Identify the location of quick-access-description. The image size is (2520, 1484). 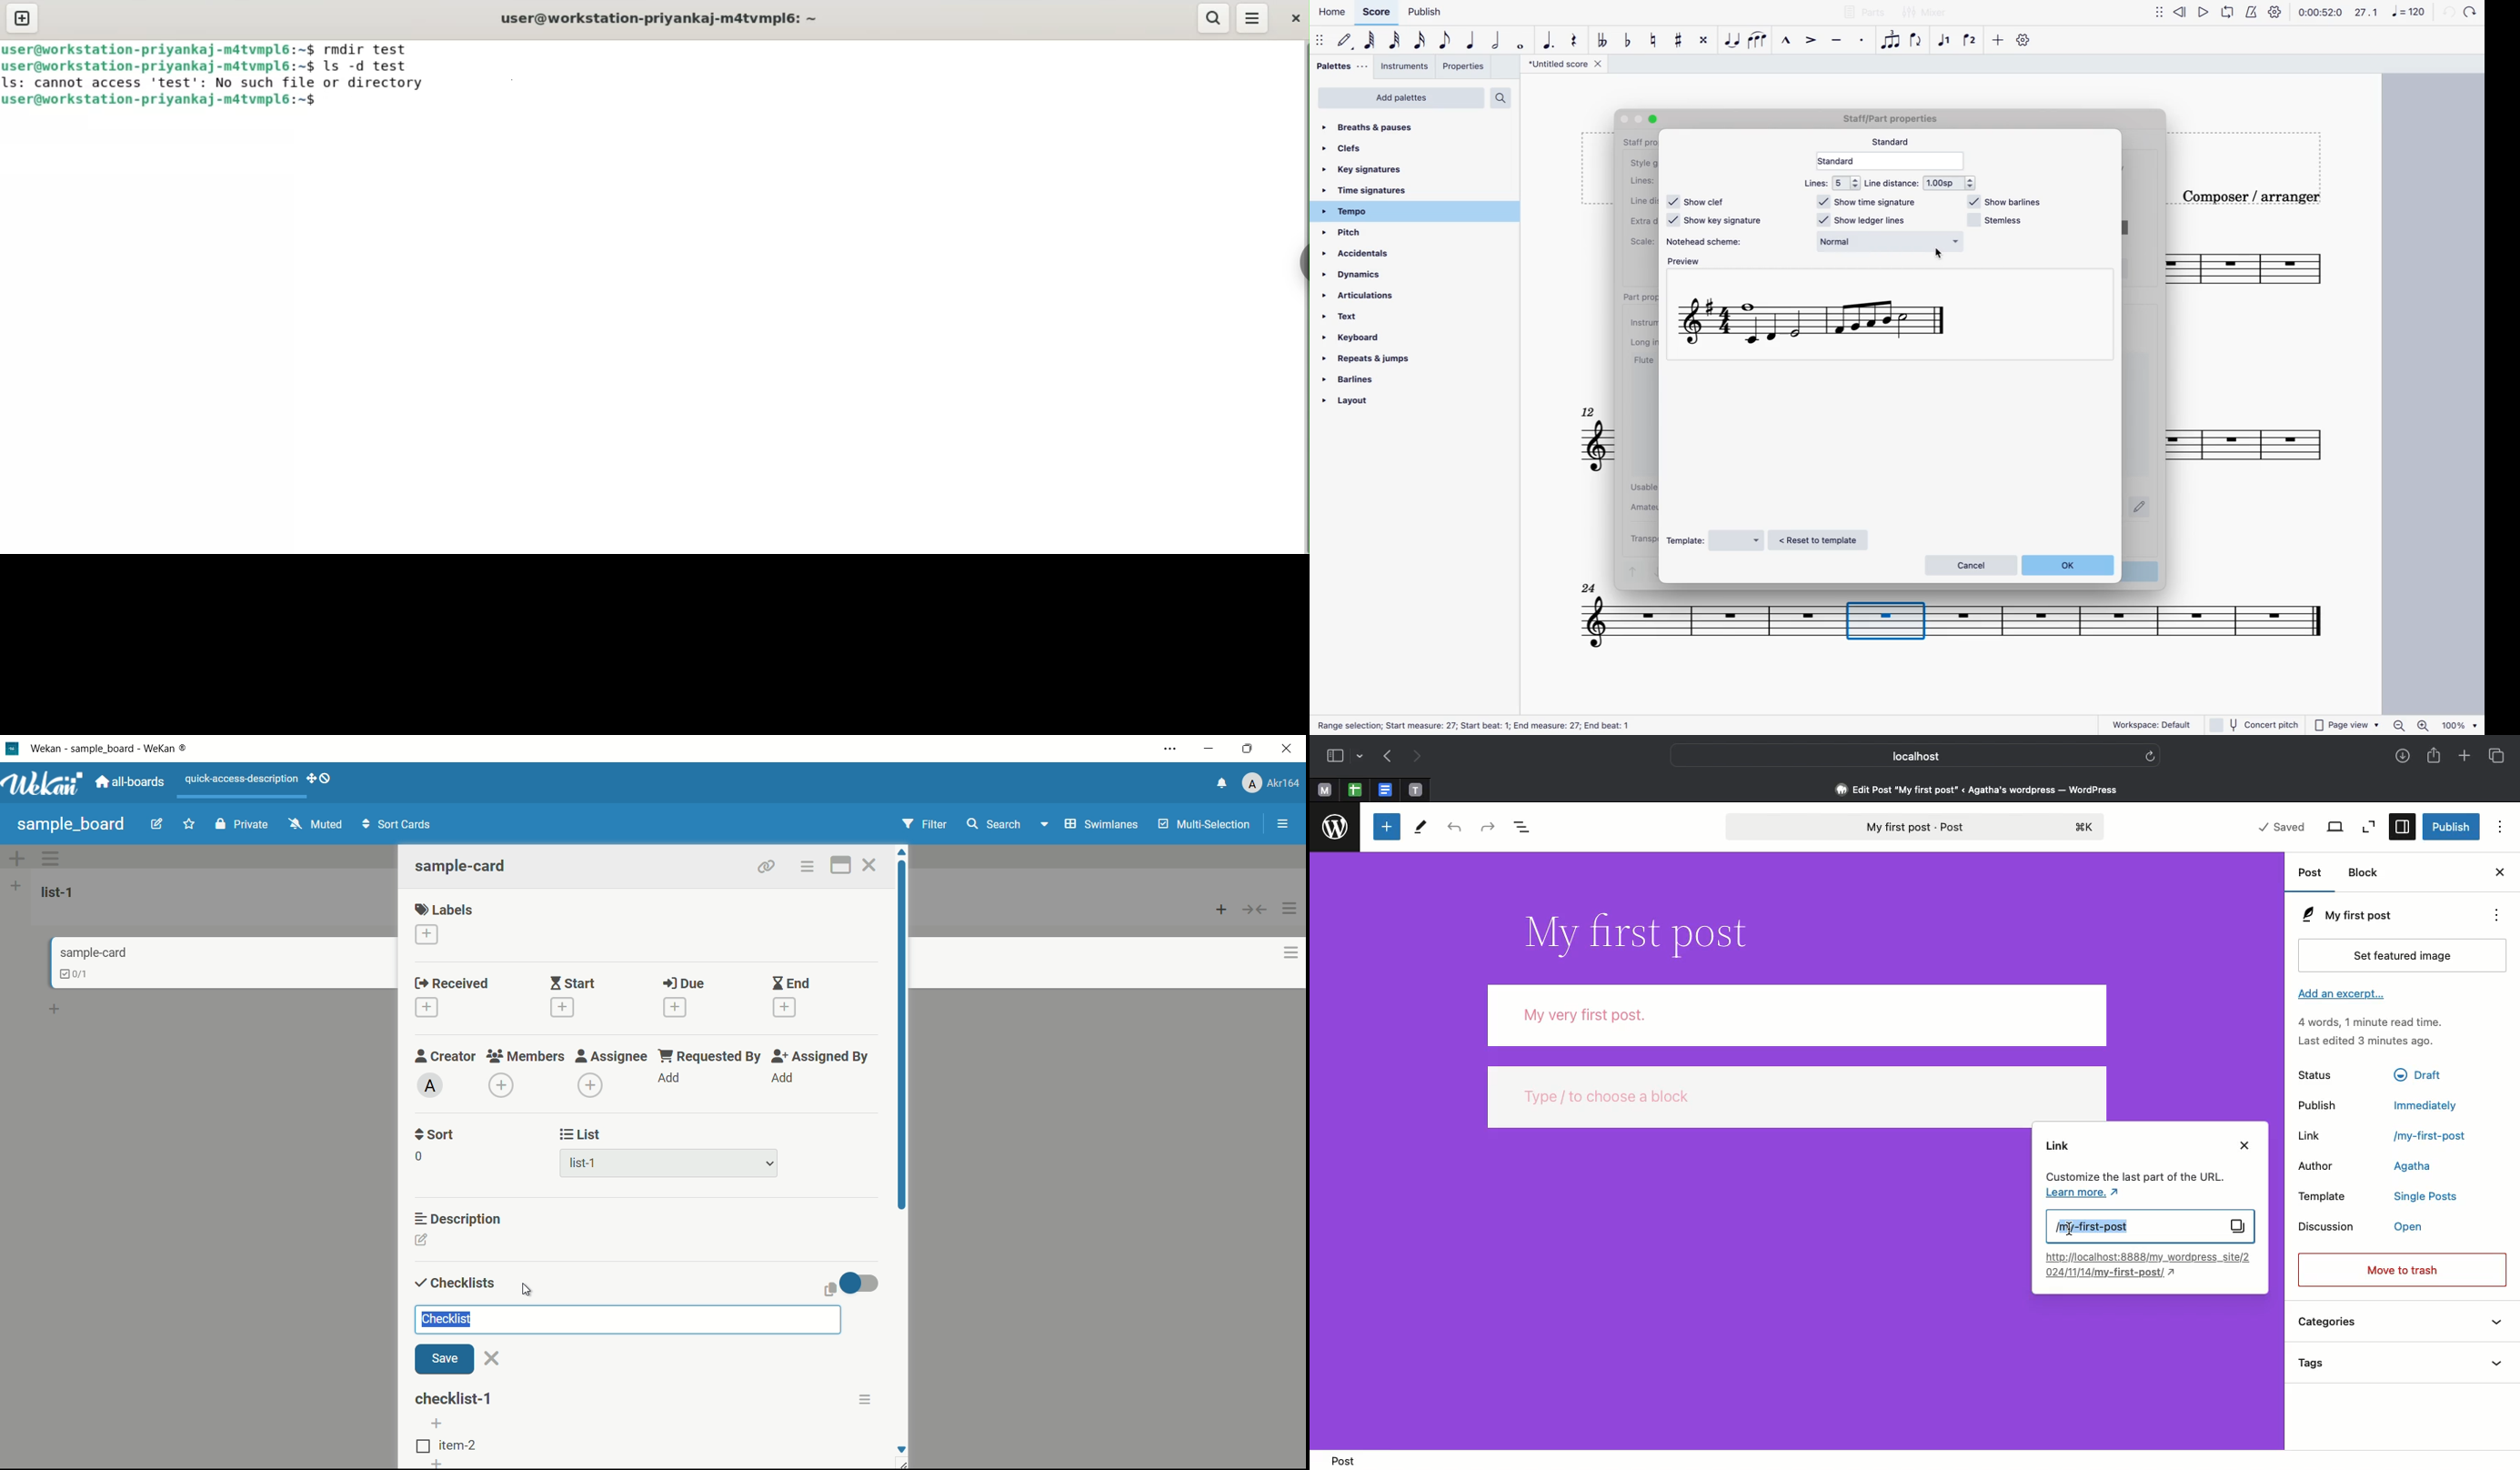
(242, 779).